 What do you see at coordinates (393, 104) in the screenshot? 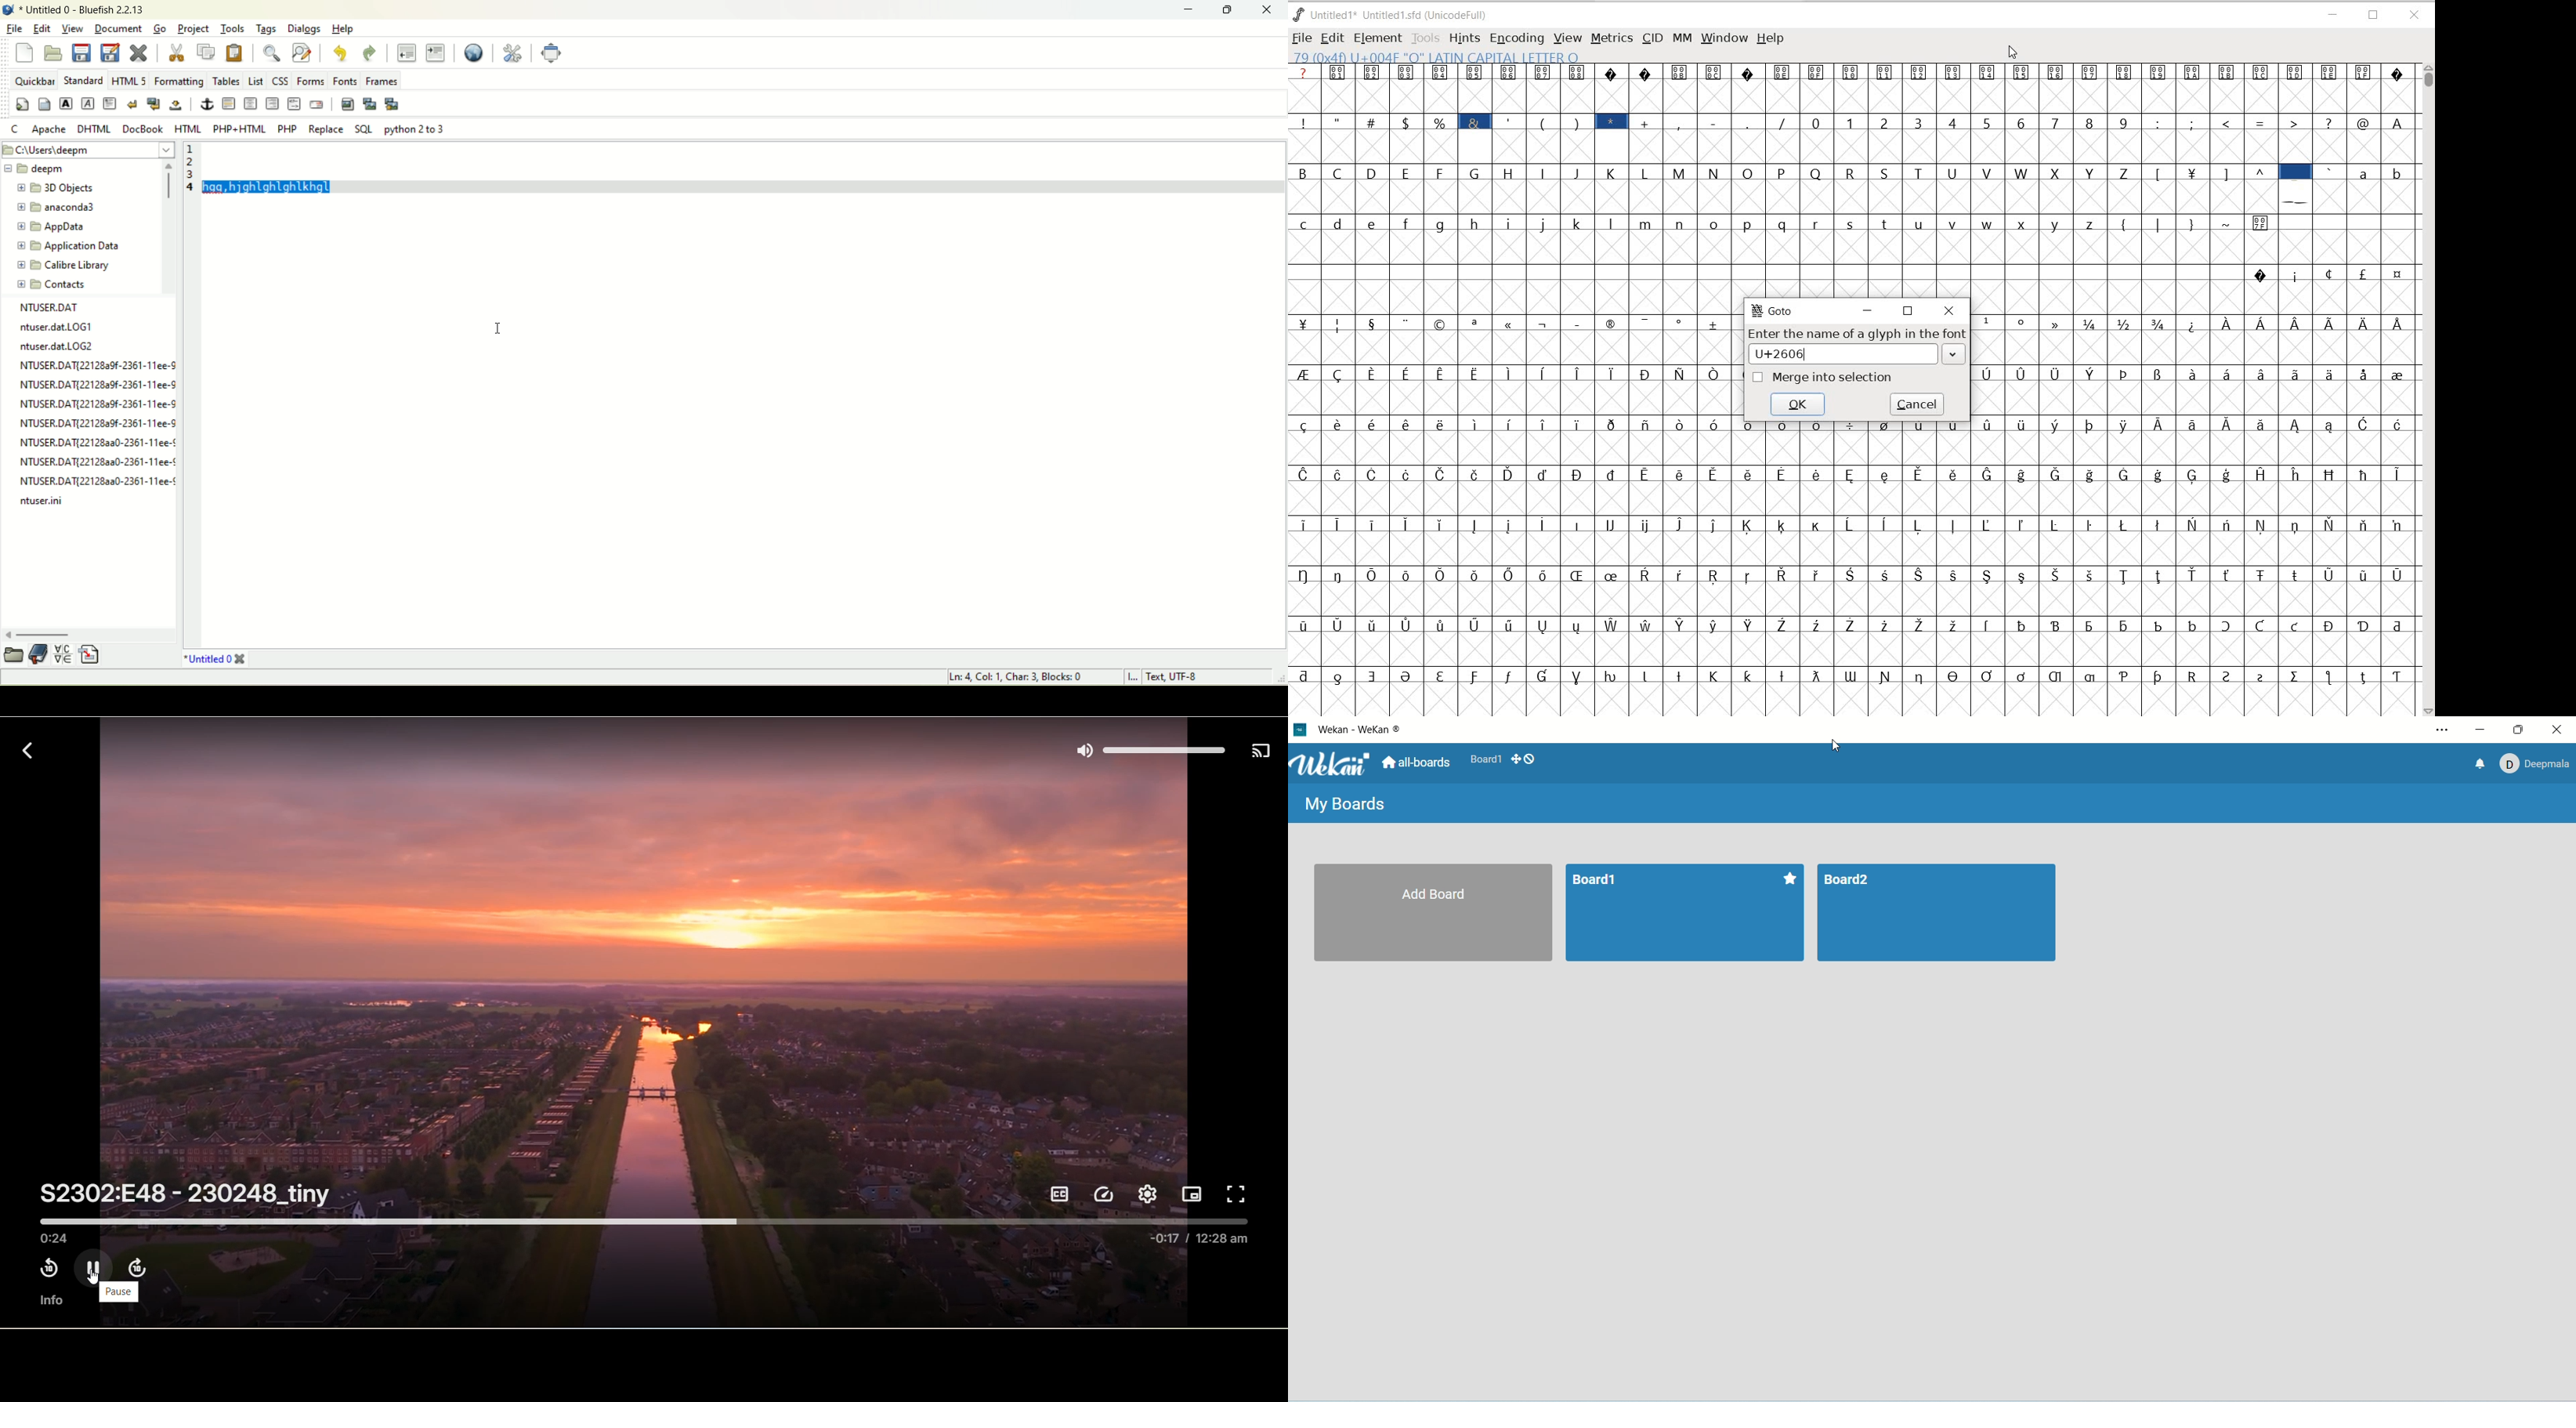
I see `multi thumbnail` at bounding box center [393, 104].